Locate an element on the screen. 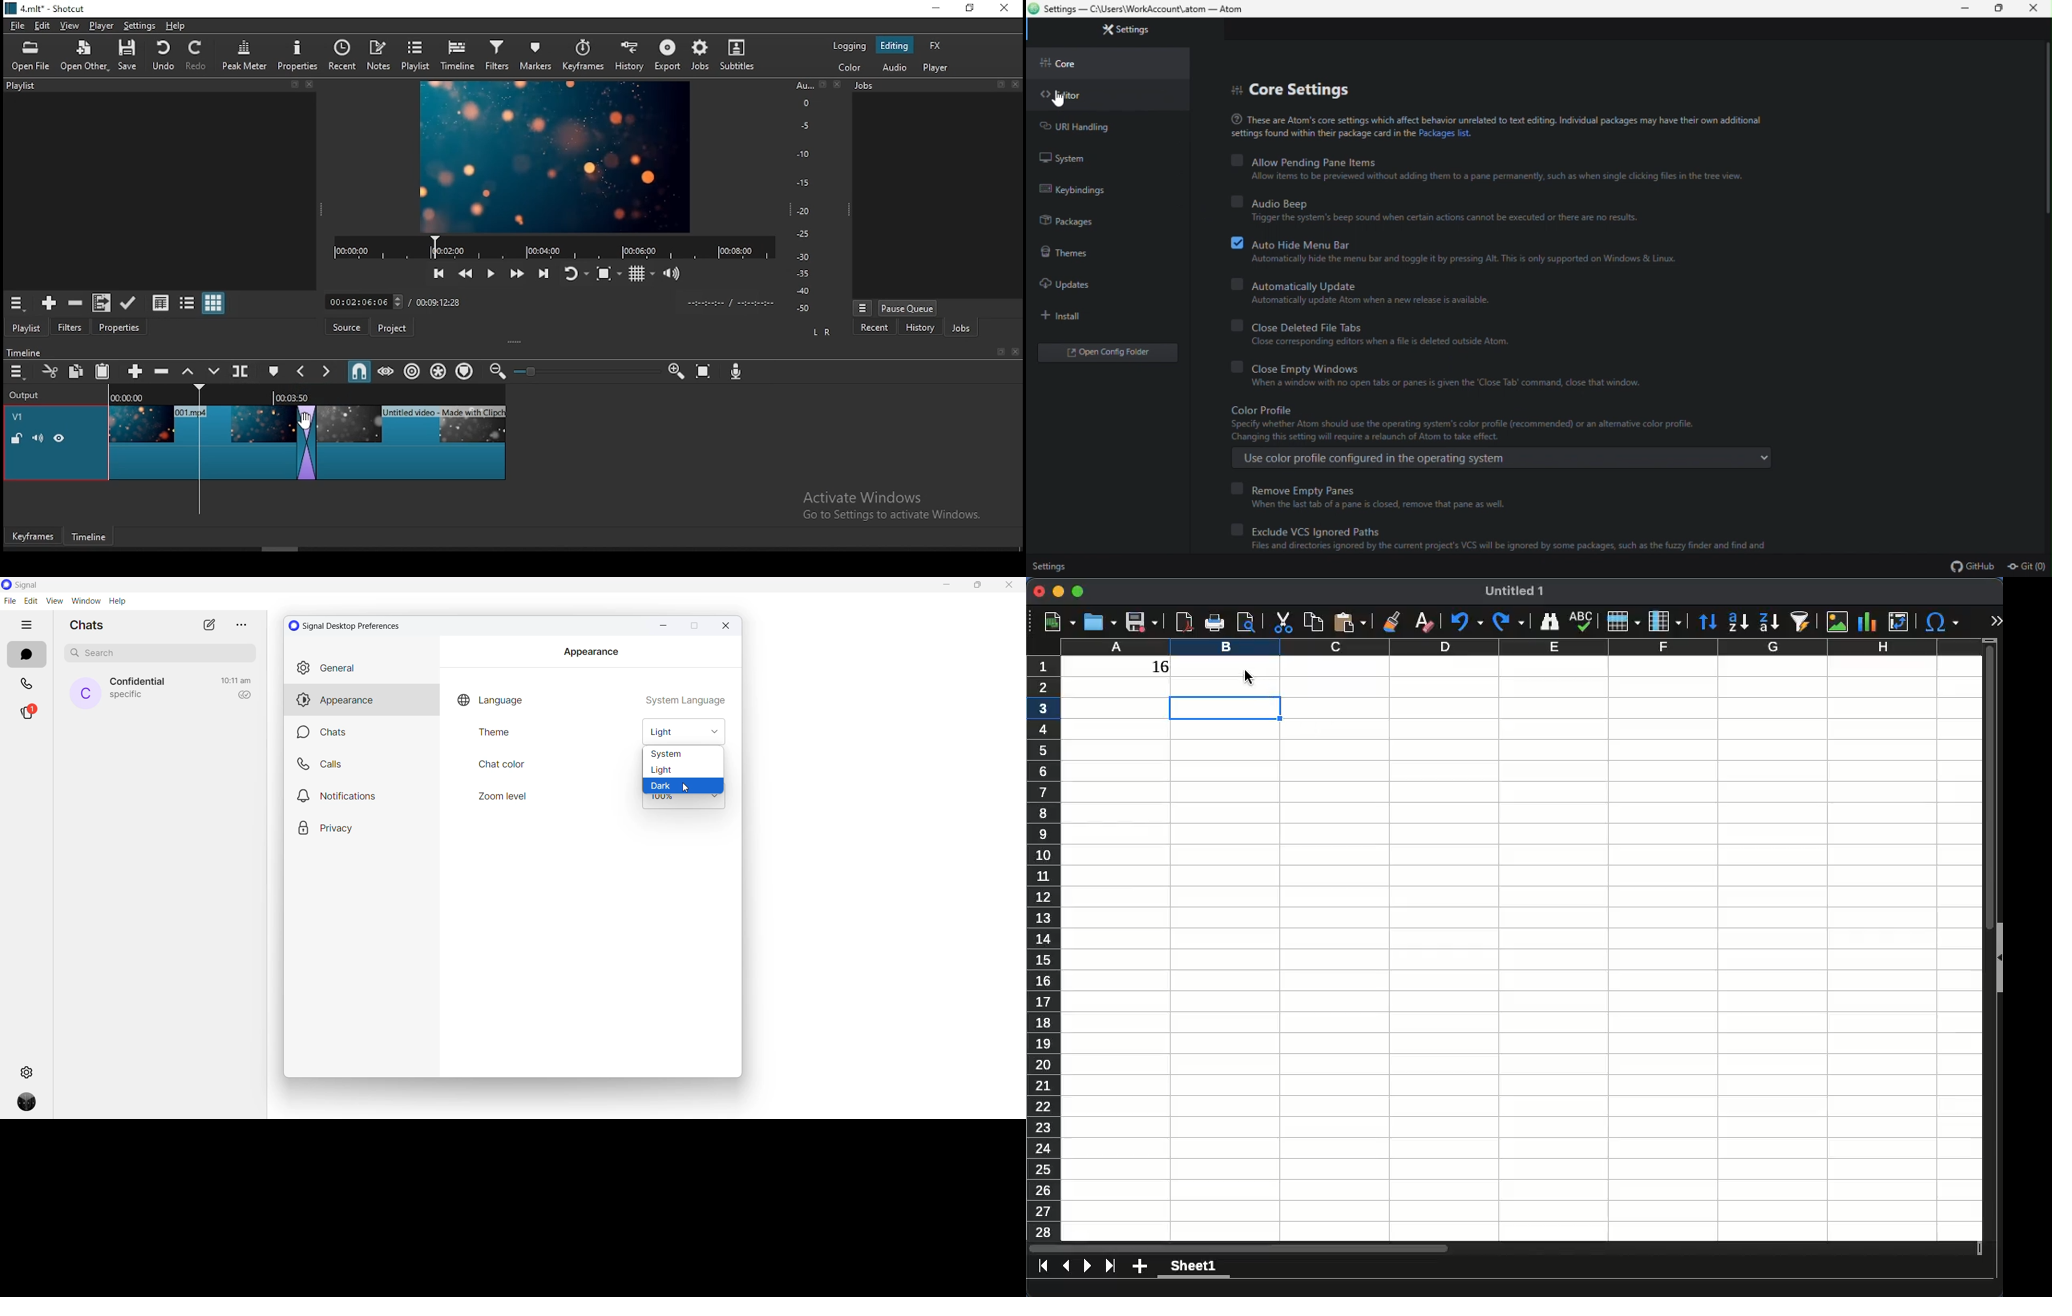 This screenshot has height=1316, width=2072. view as details is located at coordinates (161, 301).